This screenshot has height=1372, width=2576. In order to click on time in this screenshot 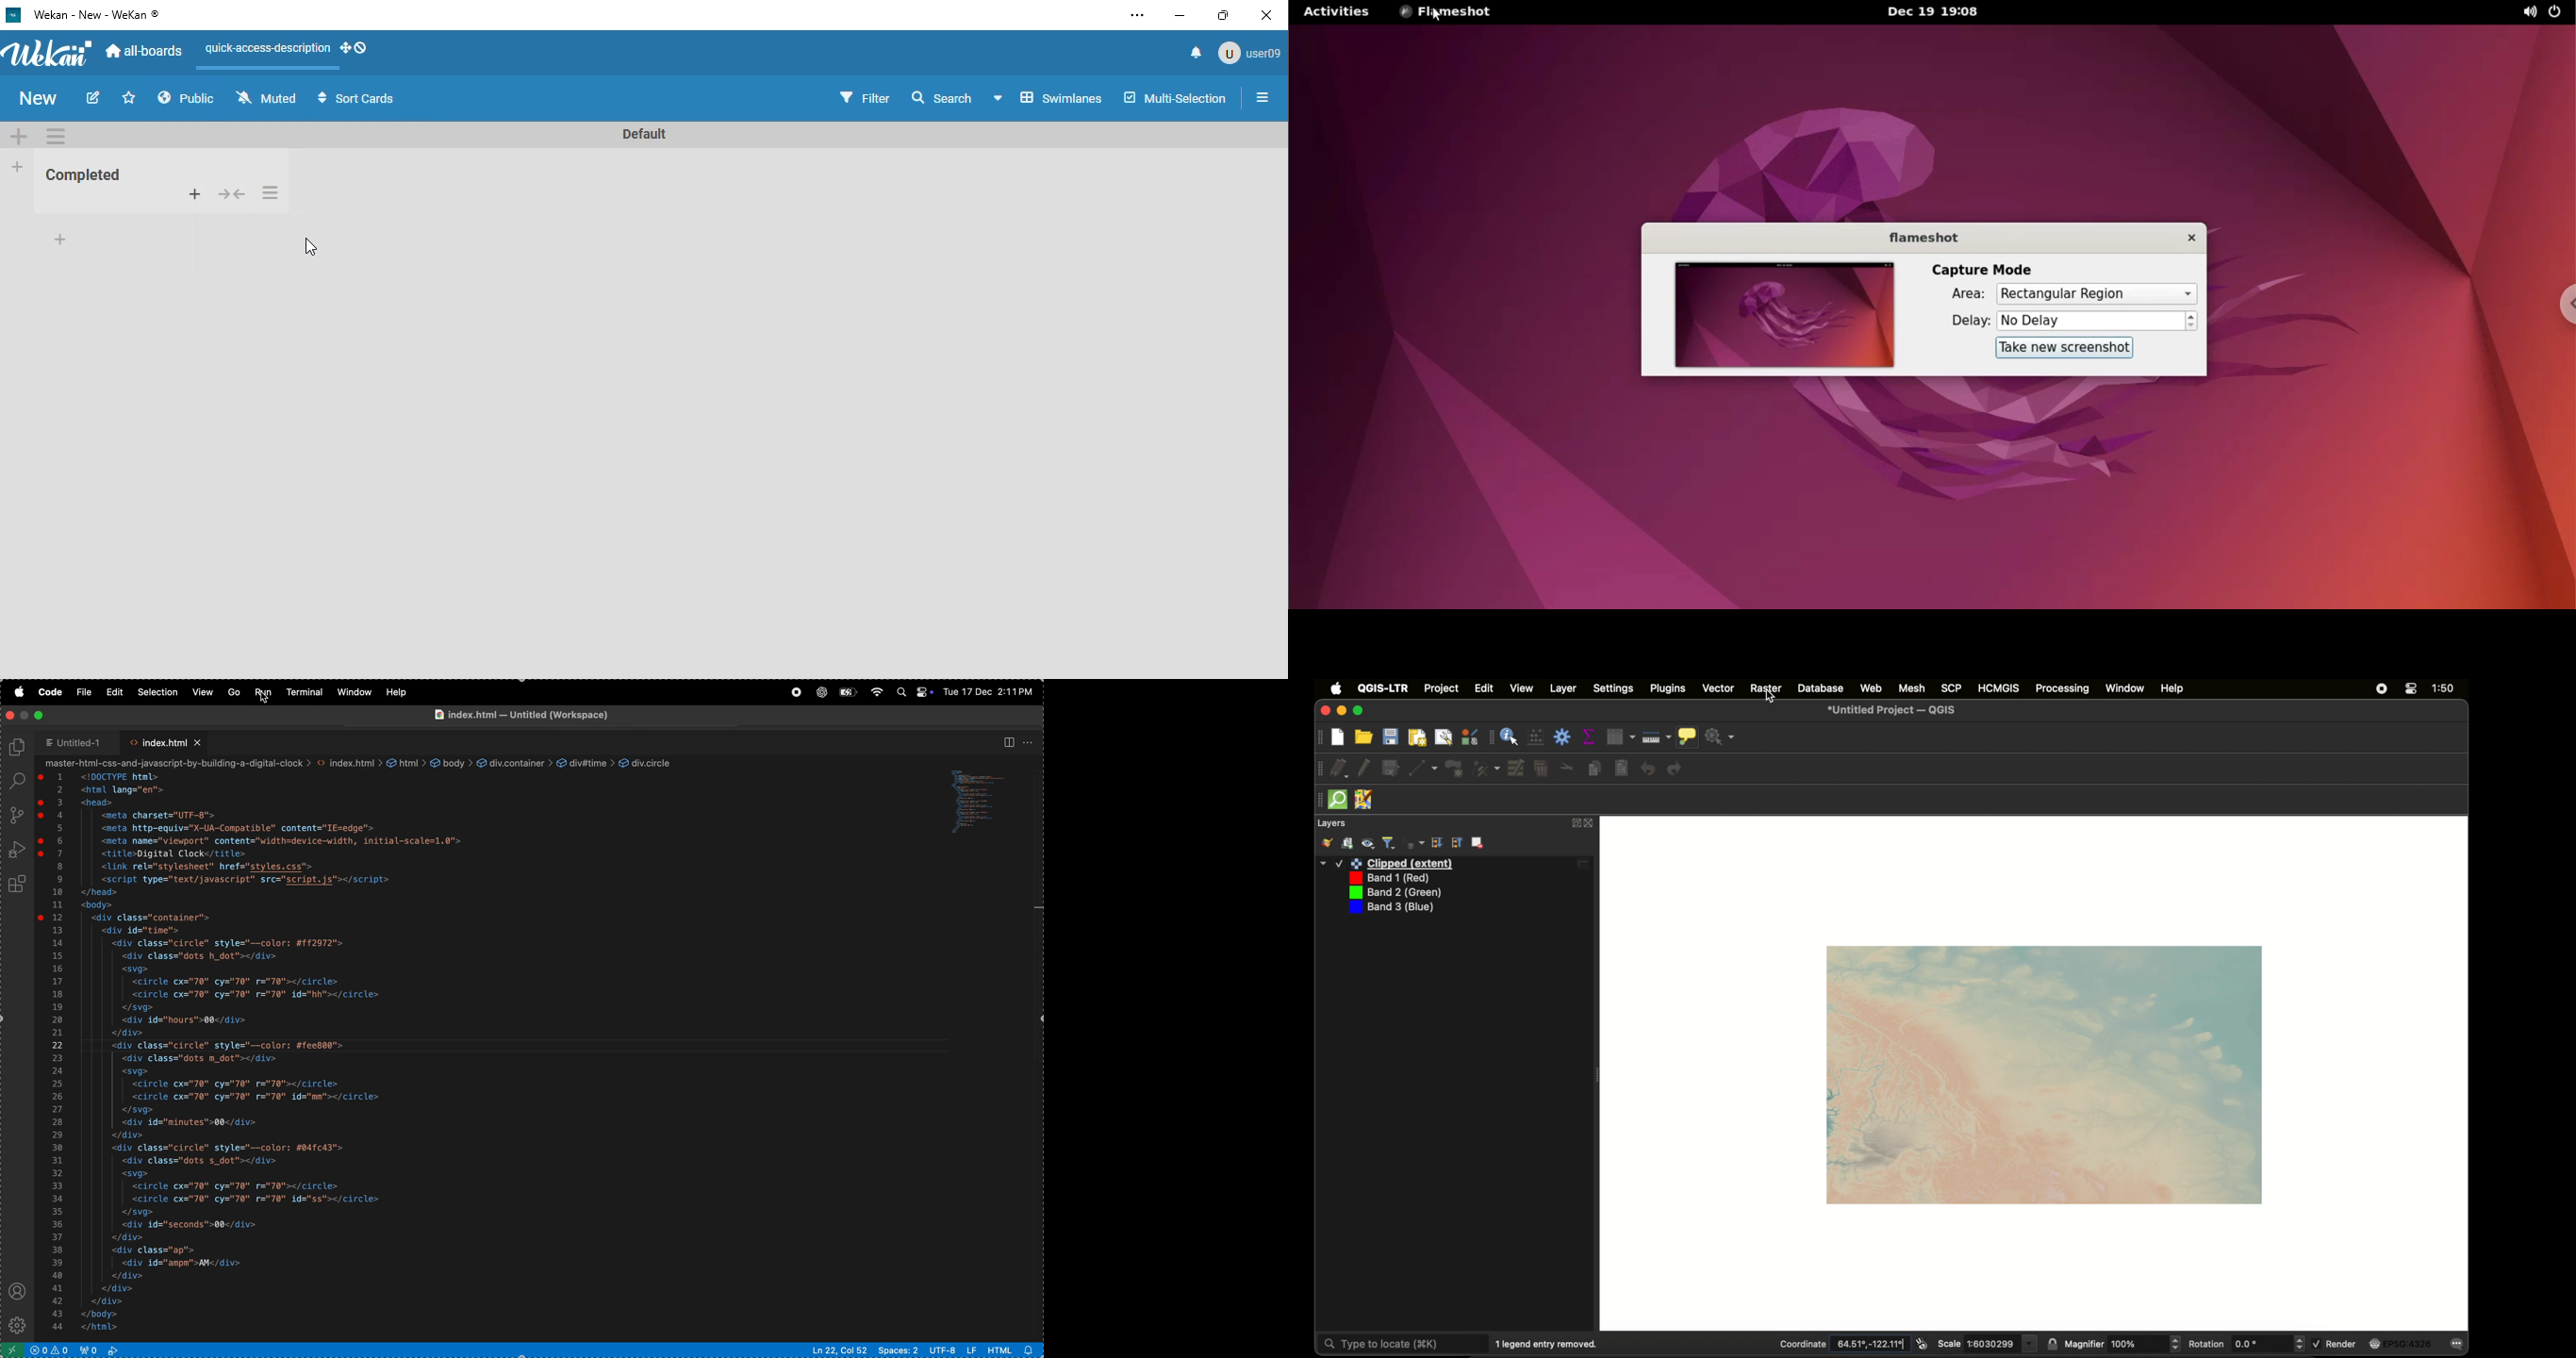, I will do `click(2443, 688)`.